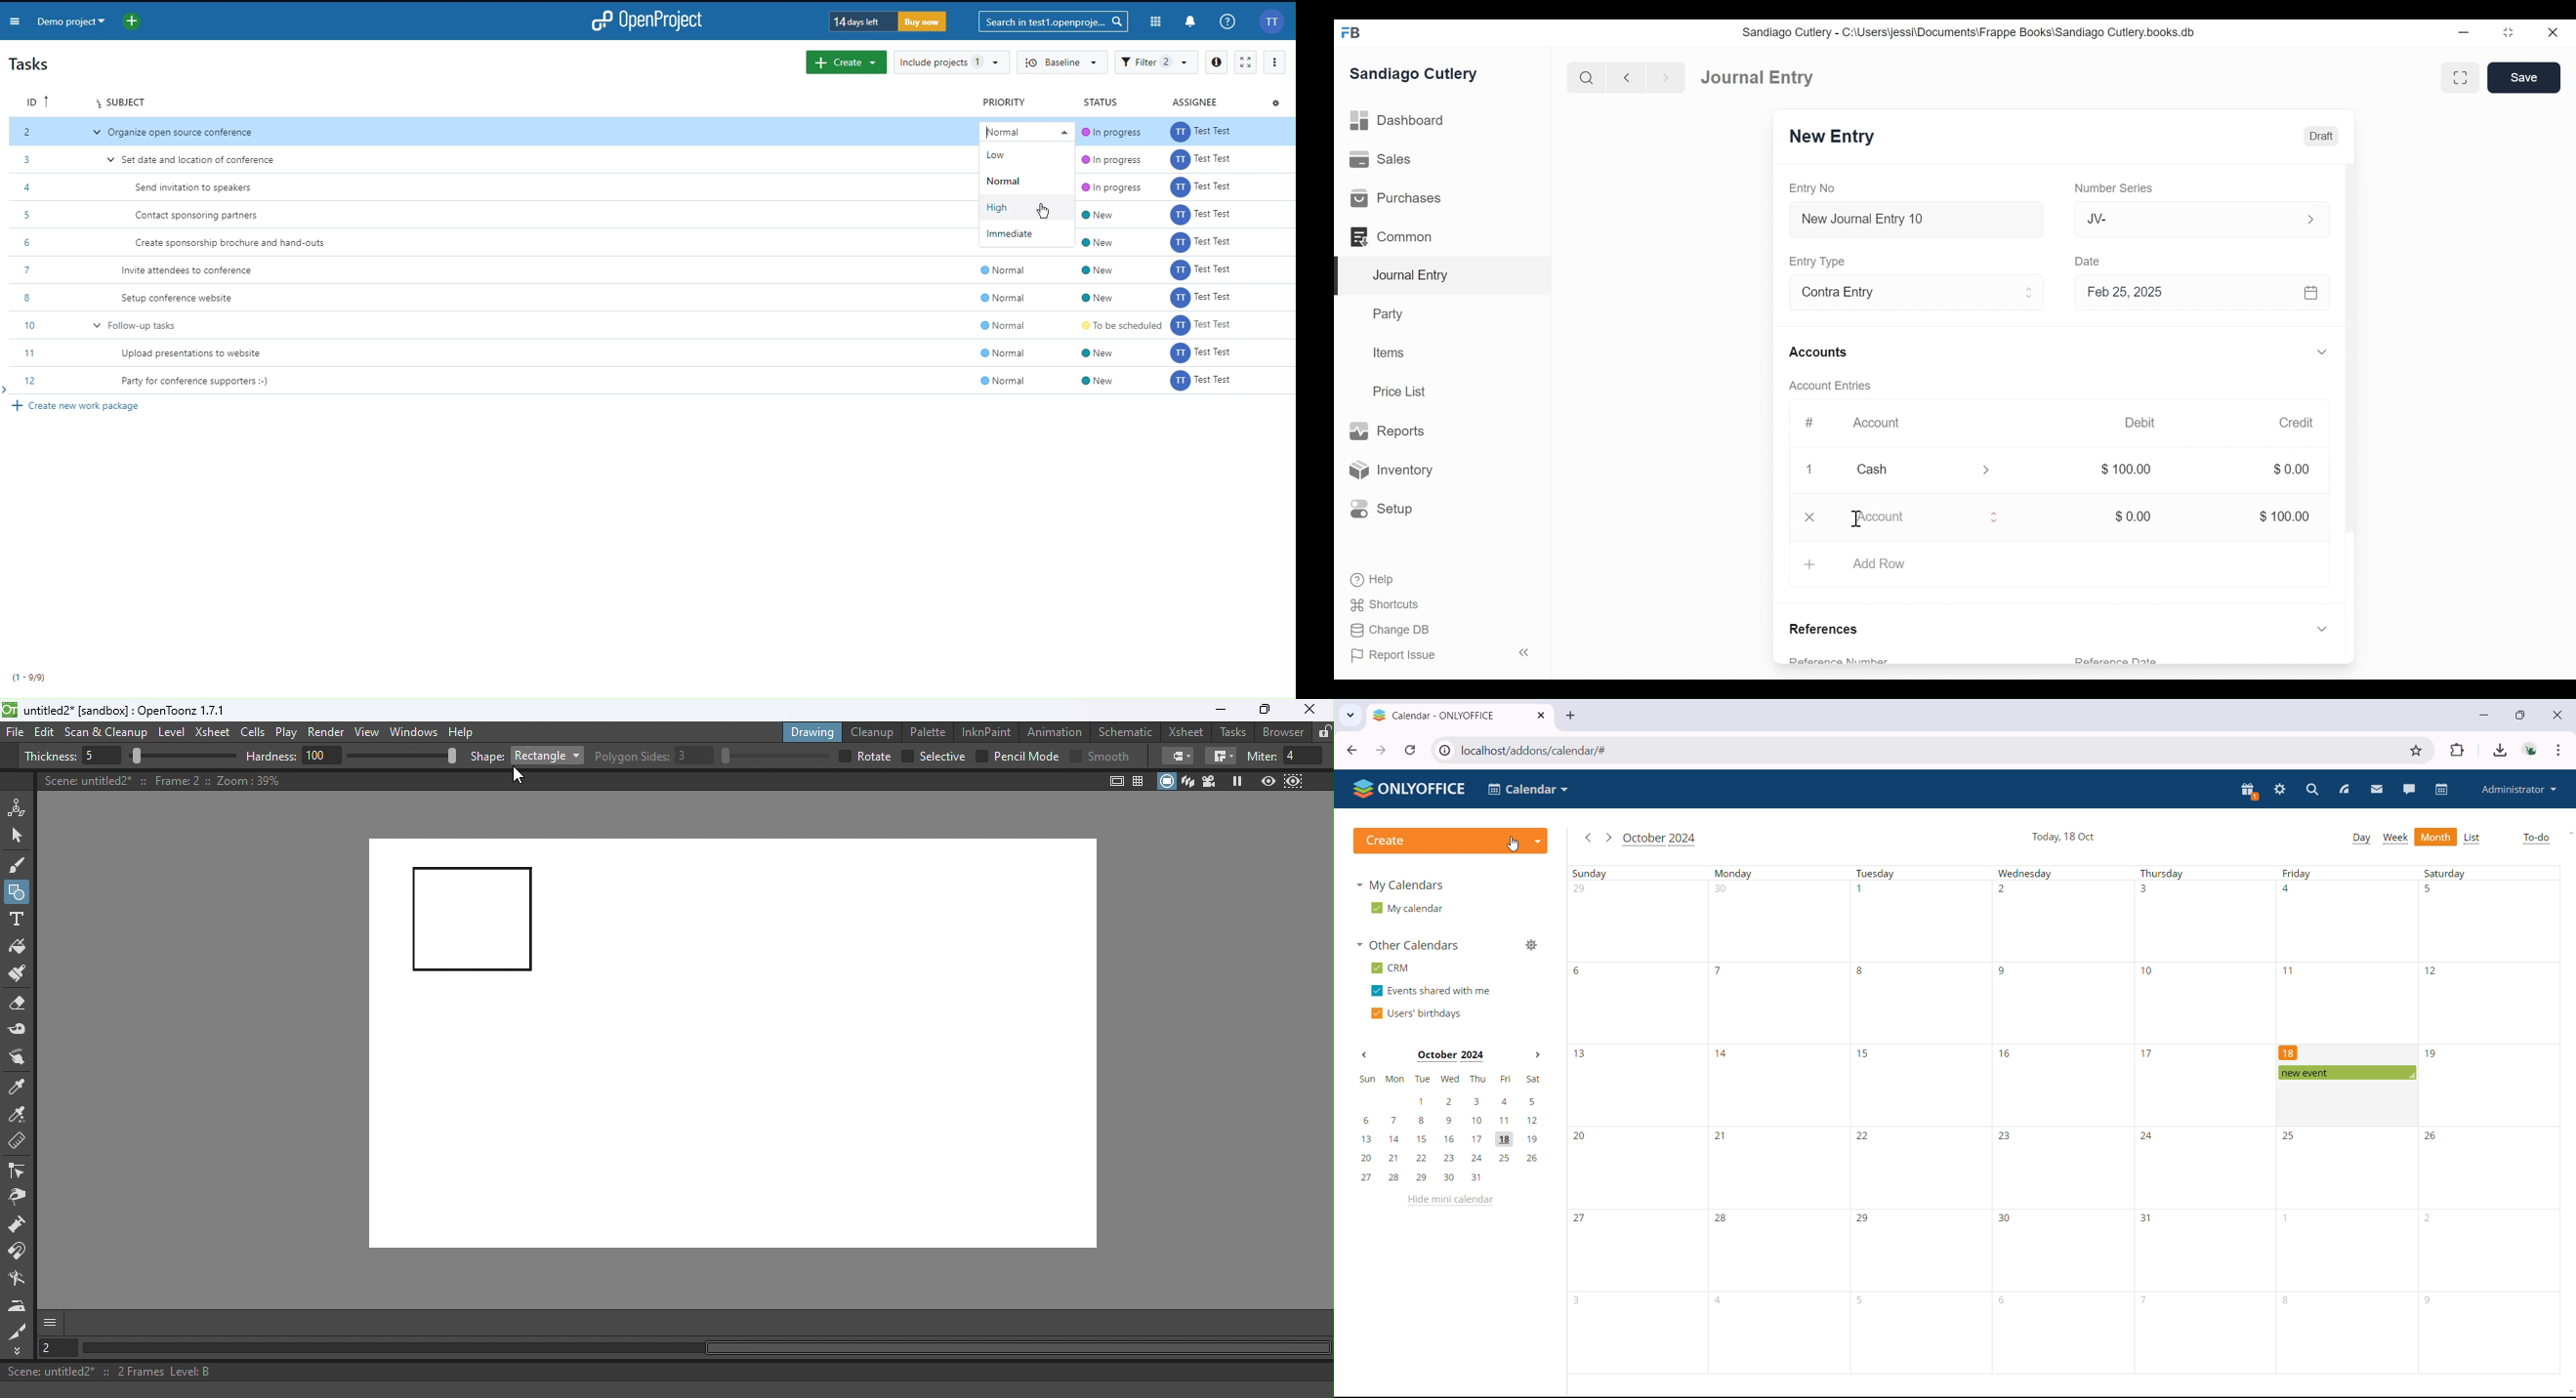 This screenshot has height=1400, width=2576. Describe the element at coordinates (1440, 655) in the screenshot. I see `Report Issue` at that location.